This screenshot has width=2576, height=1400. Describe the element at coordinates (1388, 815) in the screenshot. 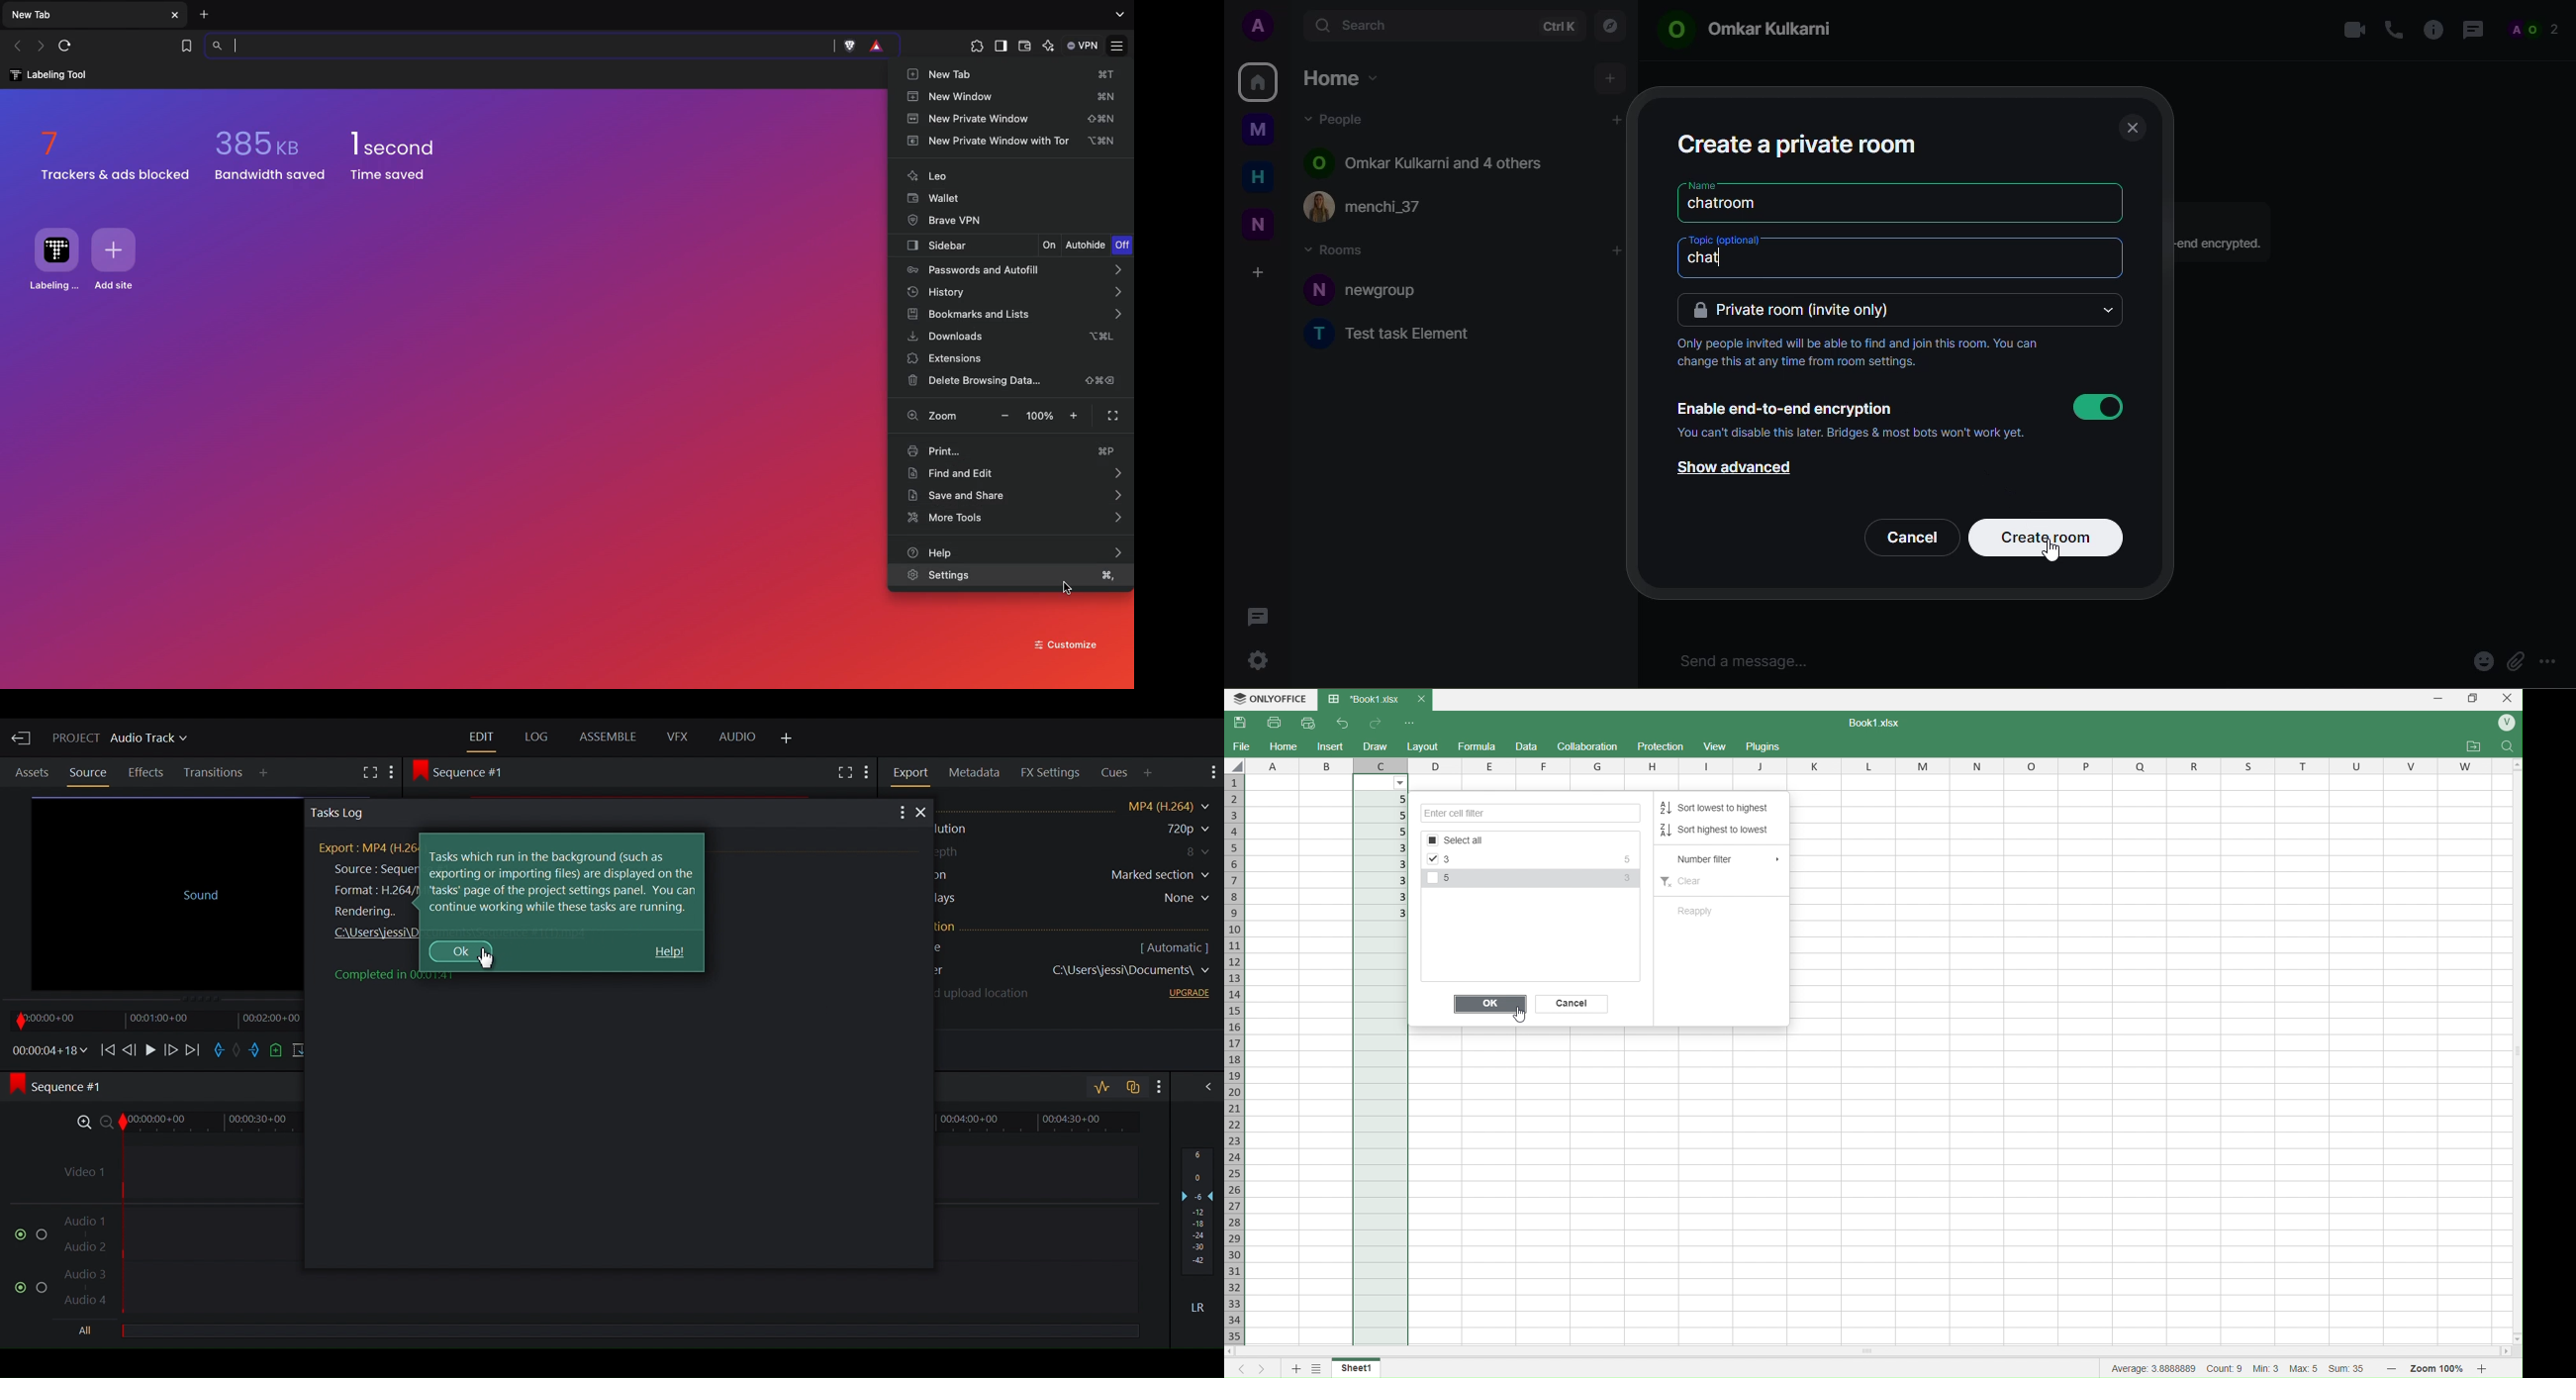

I see `5` at that location.